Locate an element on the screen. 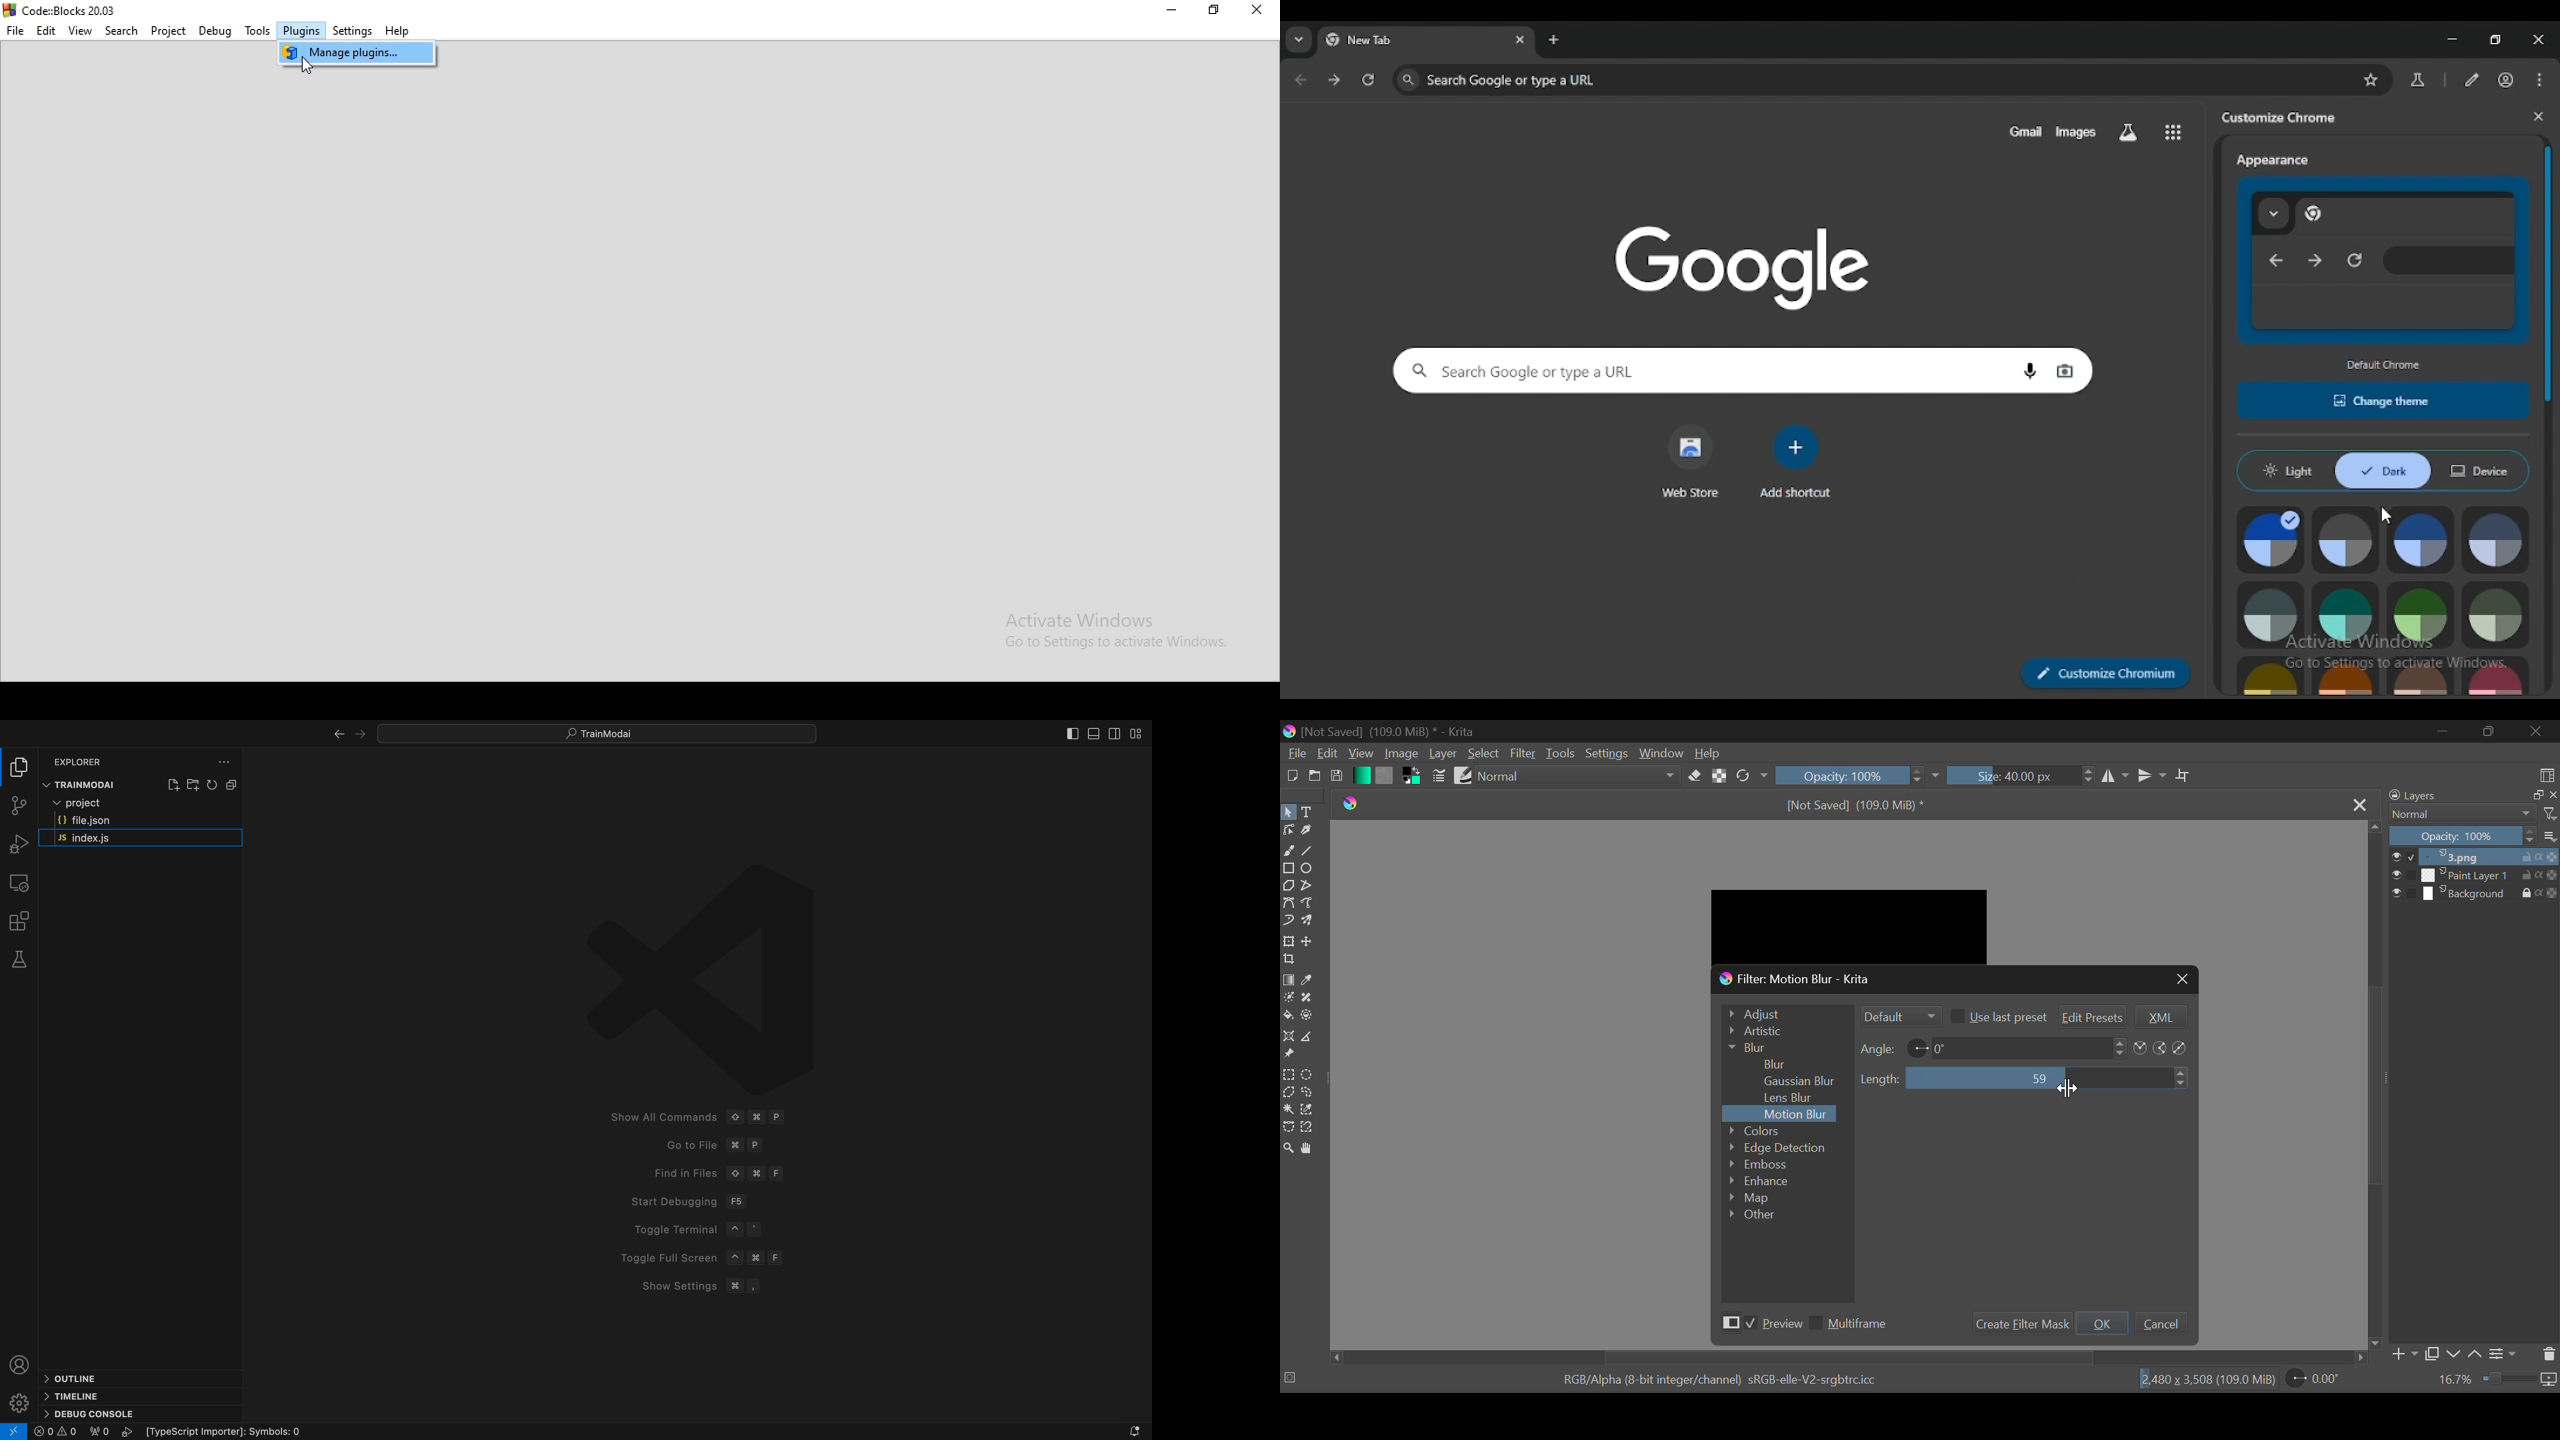 This screenshot has width=2576, height=1456. Multibrush is located at coordinates (1309, 921).